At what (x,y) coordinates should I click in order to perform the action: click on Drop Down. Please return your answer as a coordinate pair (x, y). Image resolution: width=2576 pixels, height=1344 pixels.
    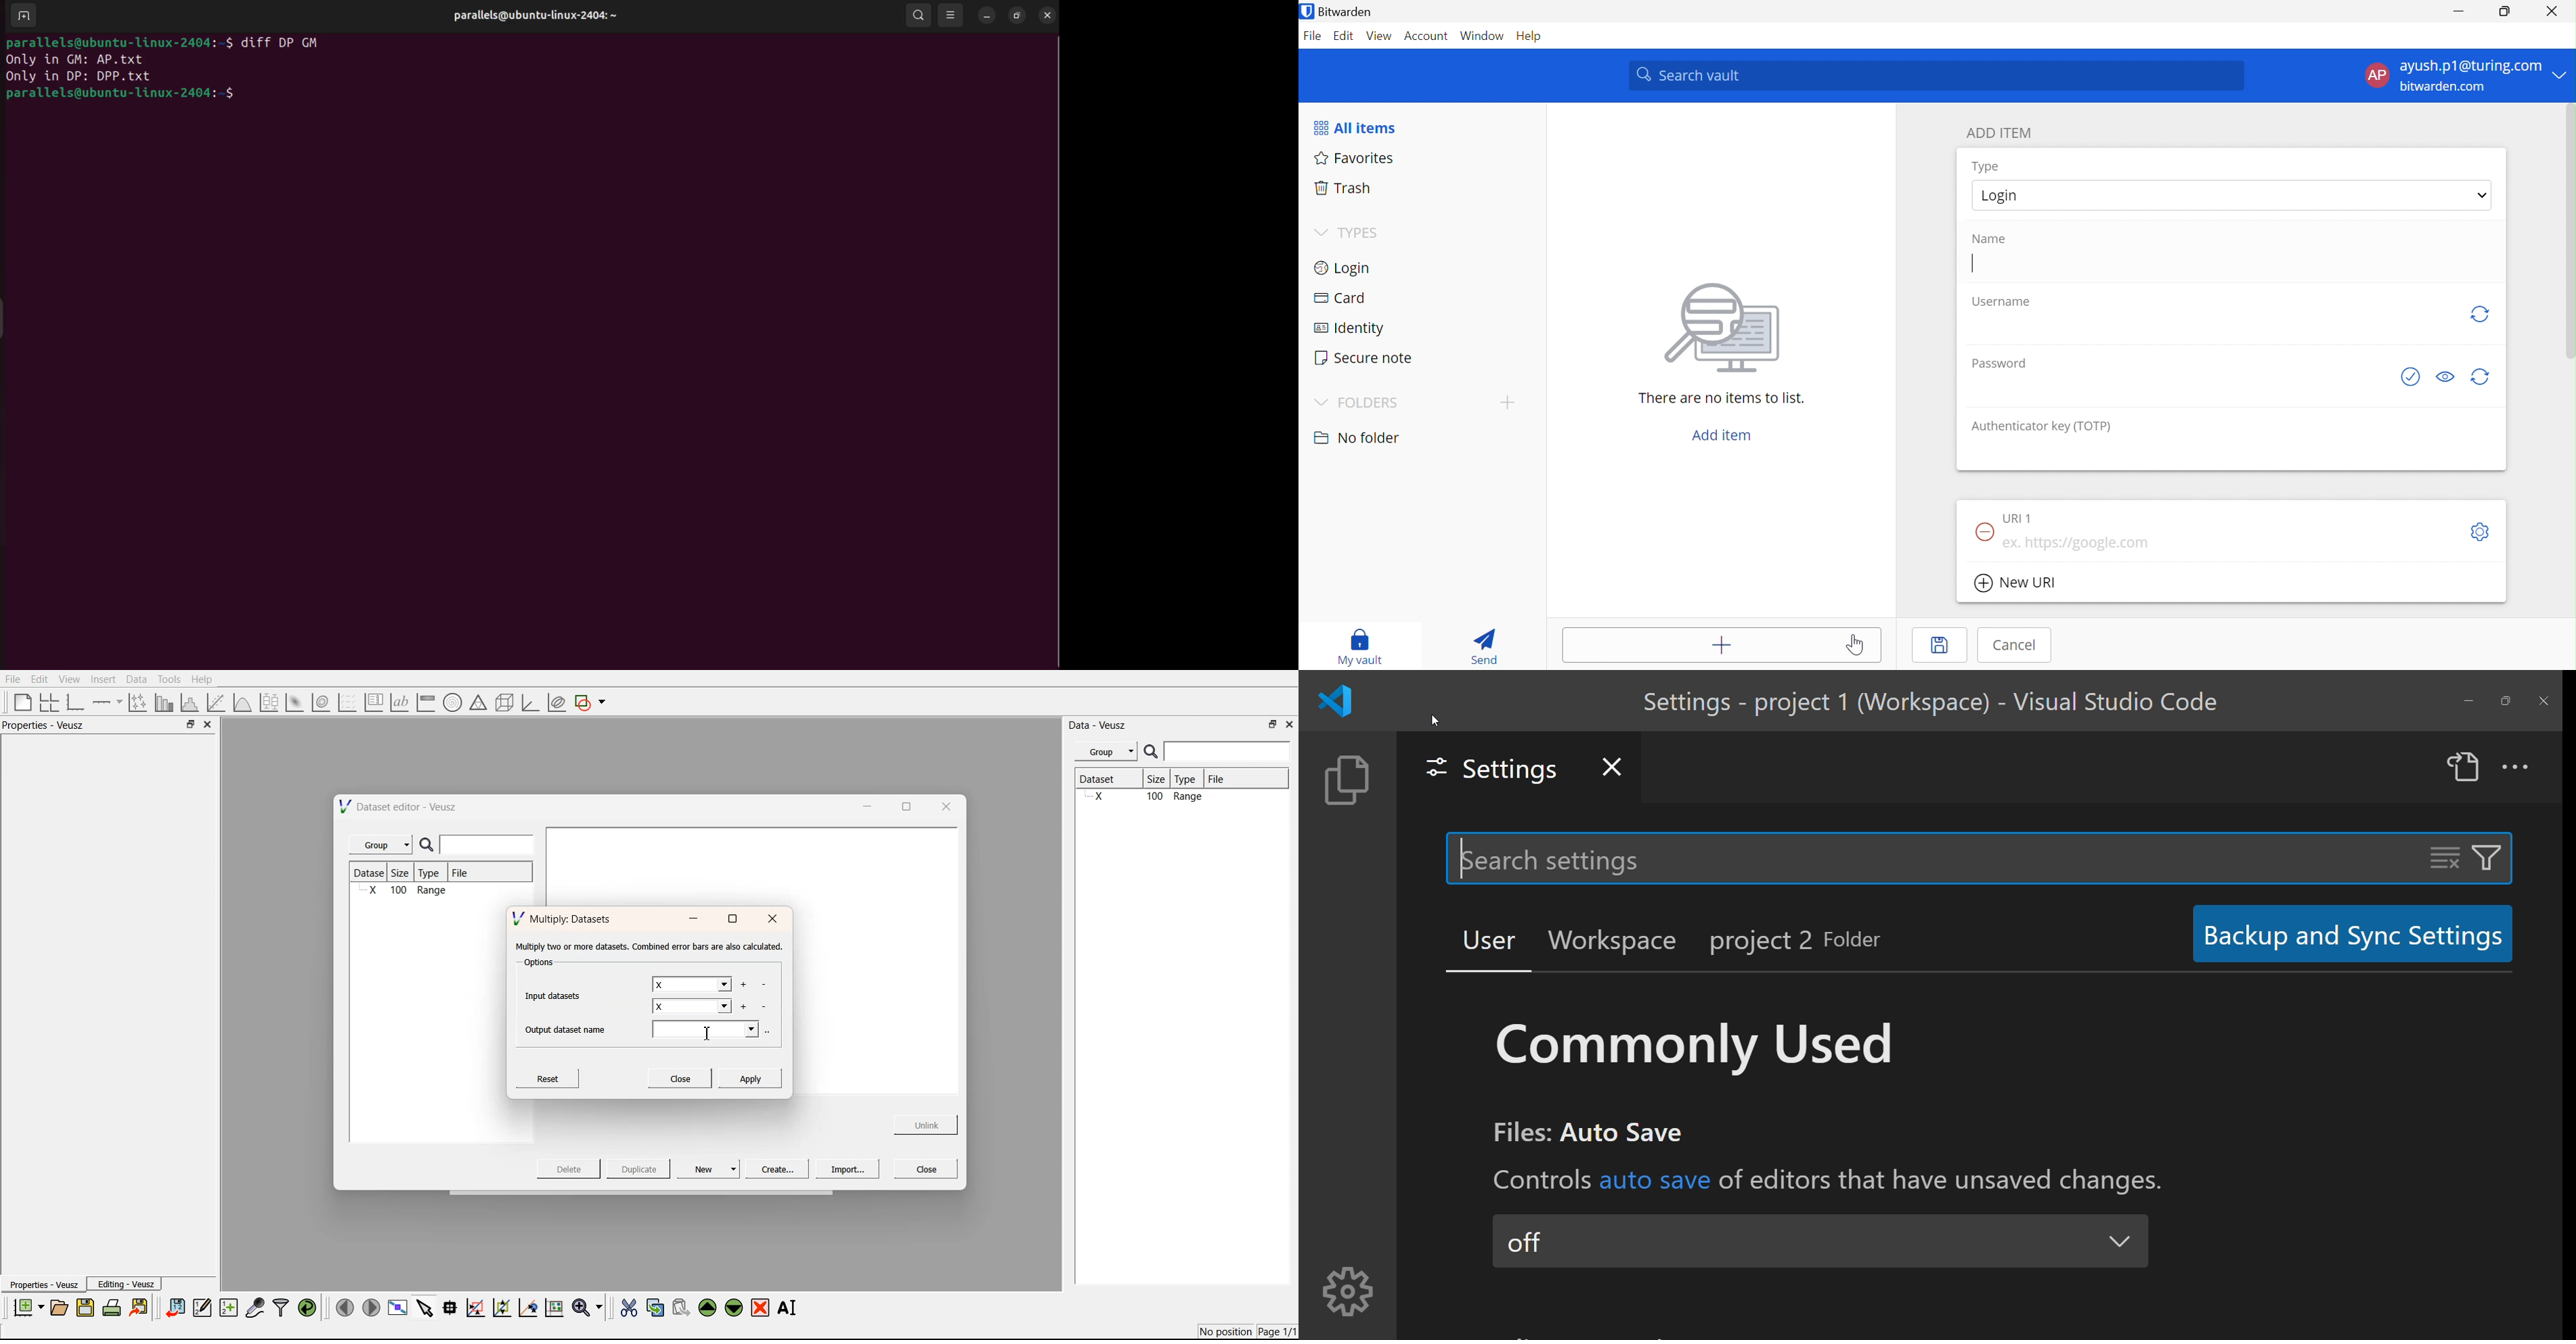
    Looking at the image, I should click on (2563, 74).